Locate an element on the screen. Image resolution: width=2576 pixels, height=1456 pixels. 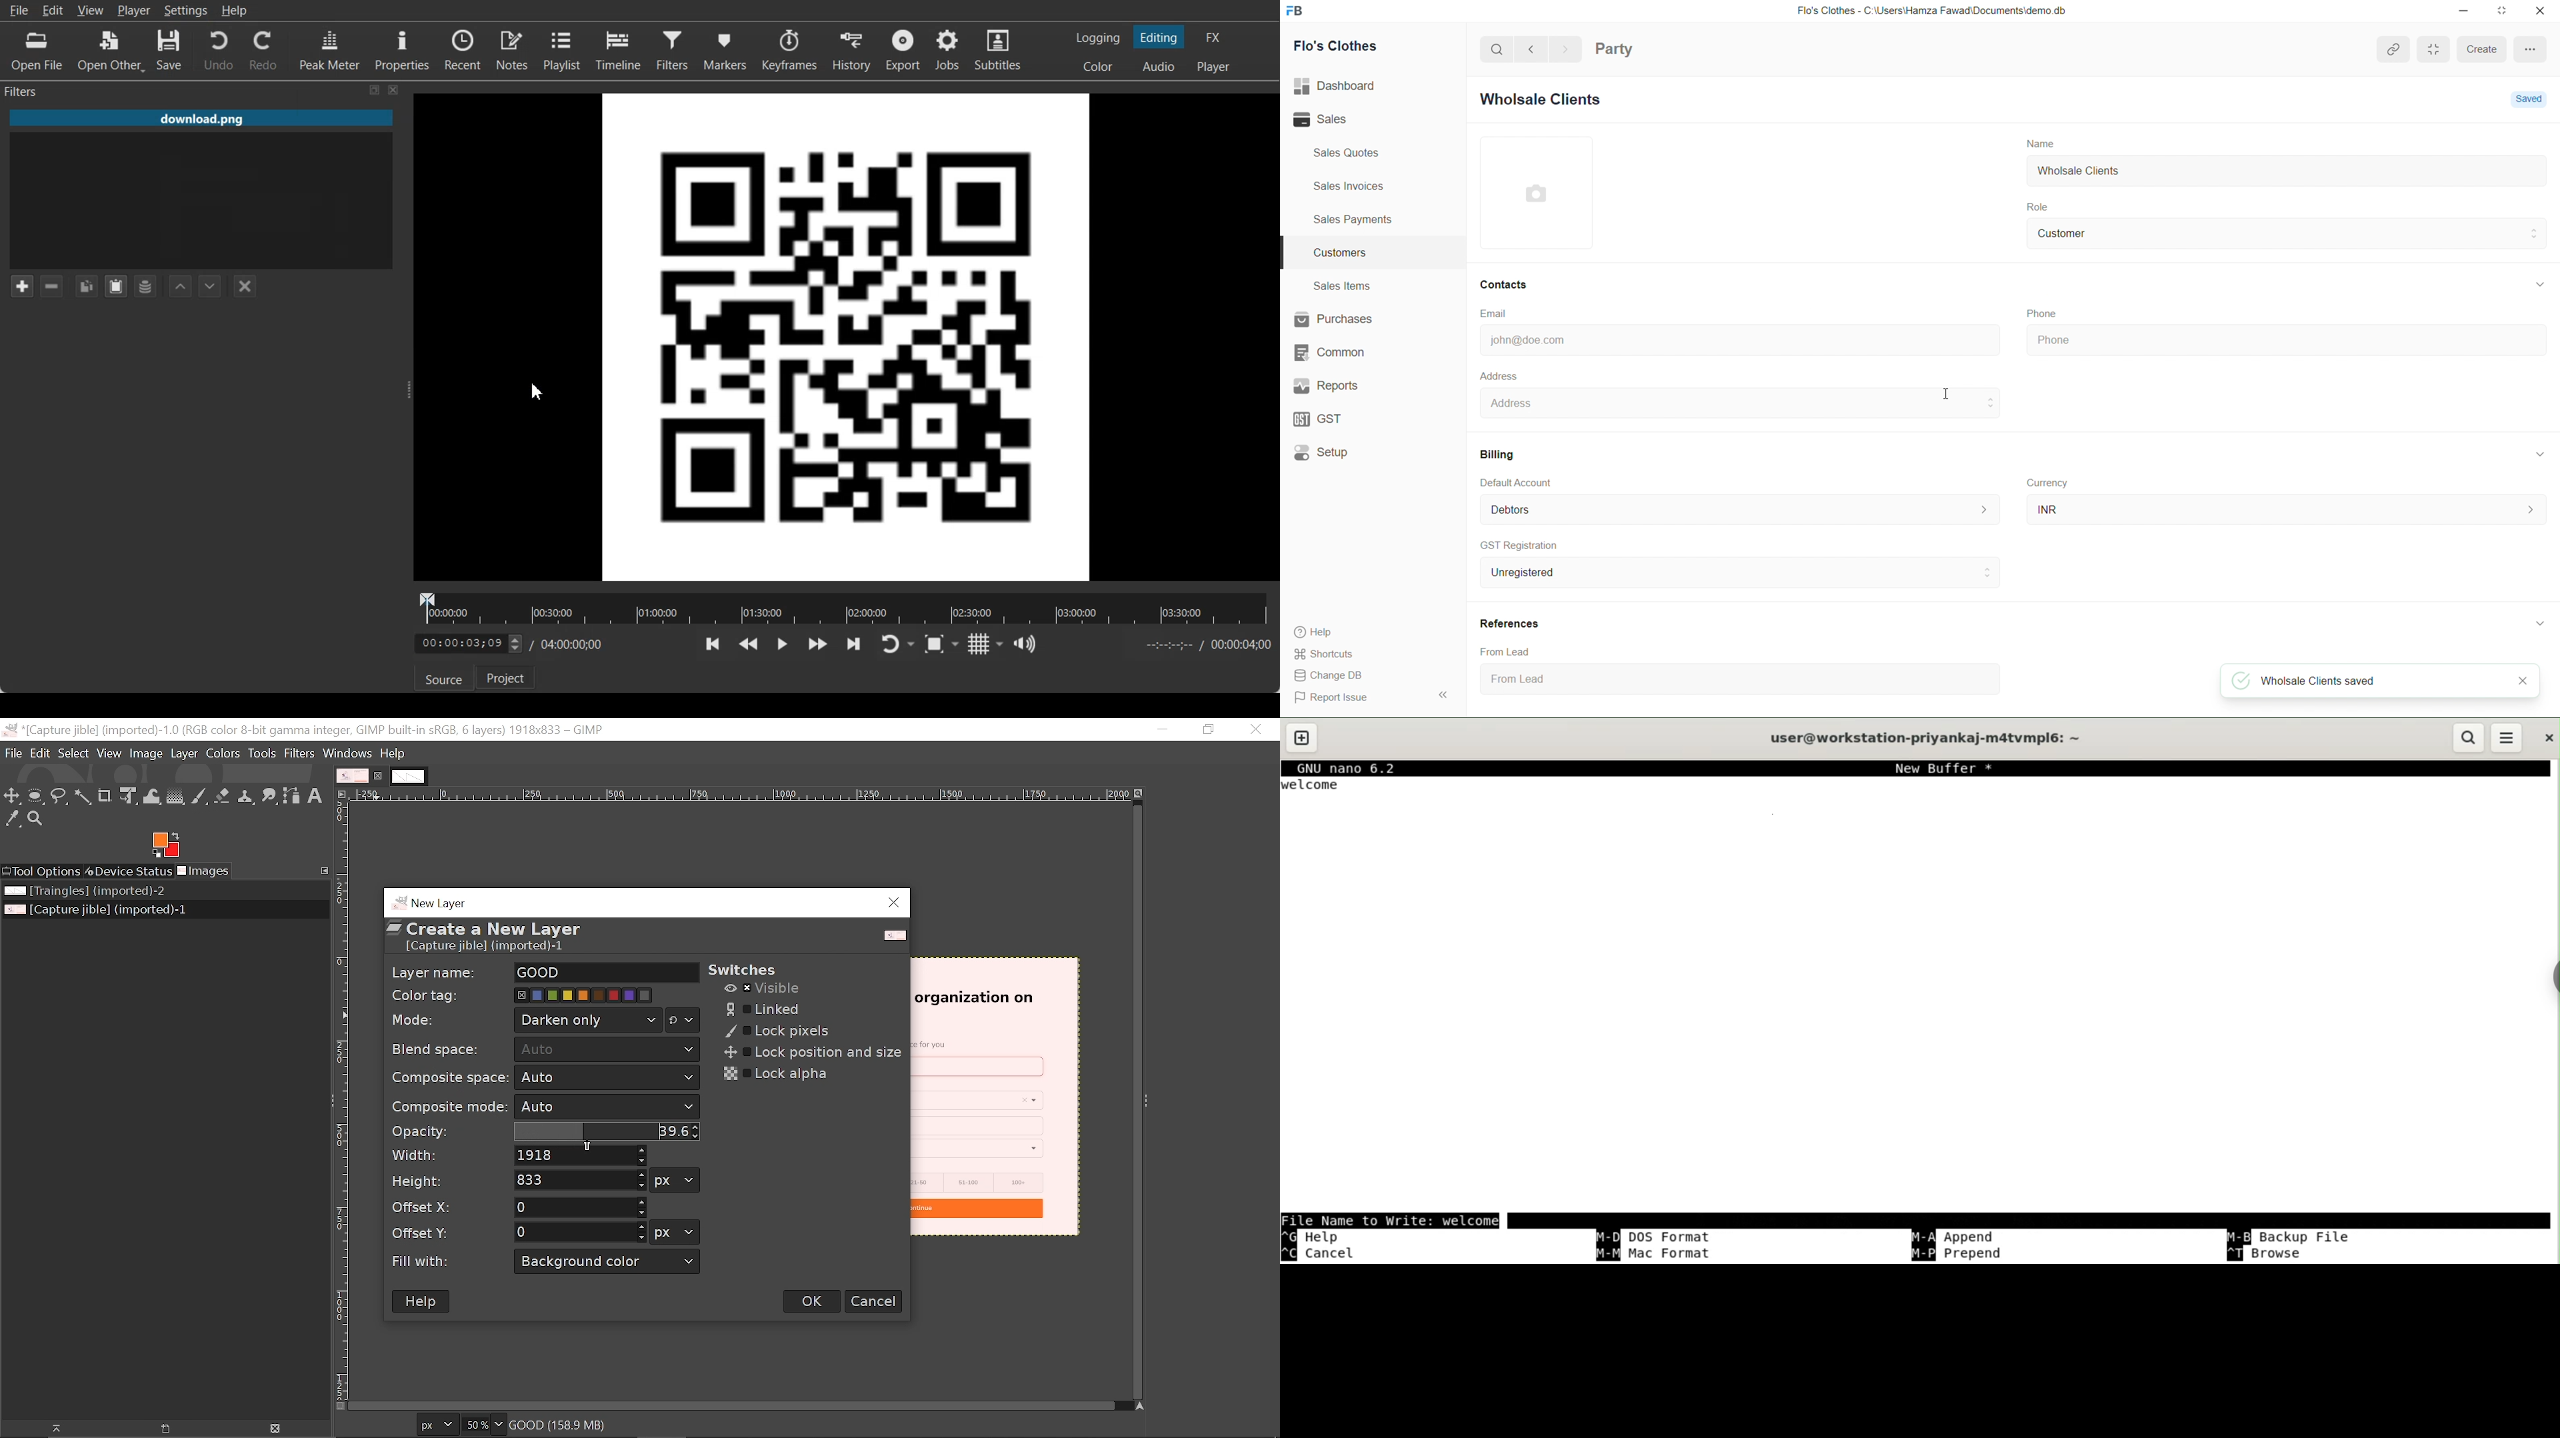
File preview window is located at coordinates (849, 336).